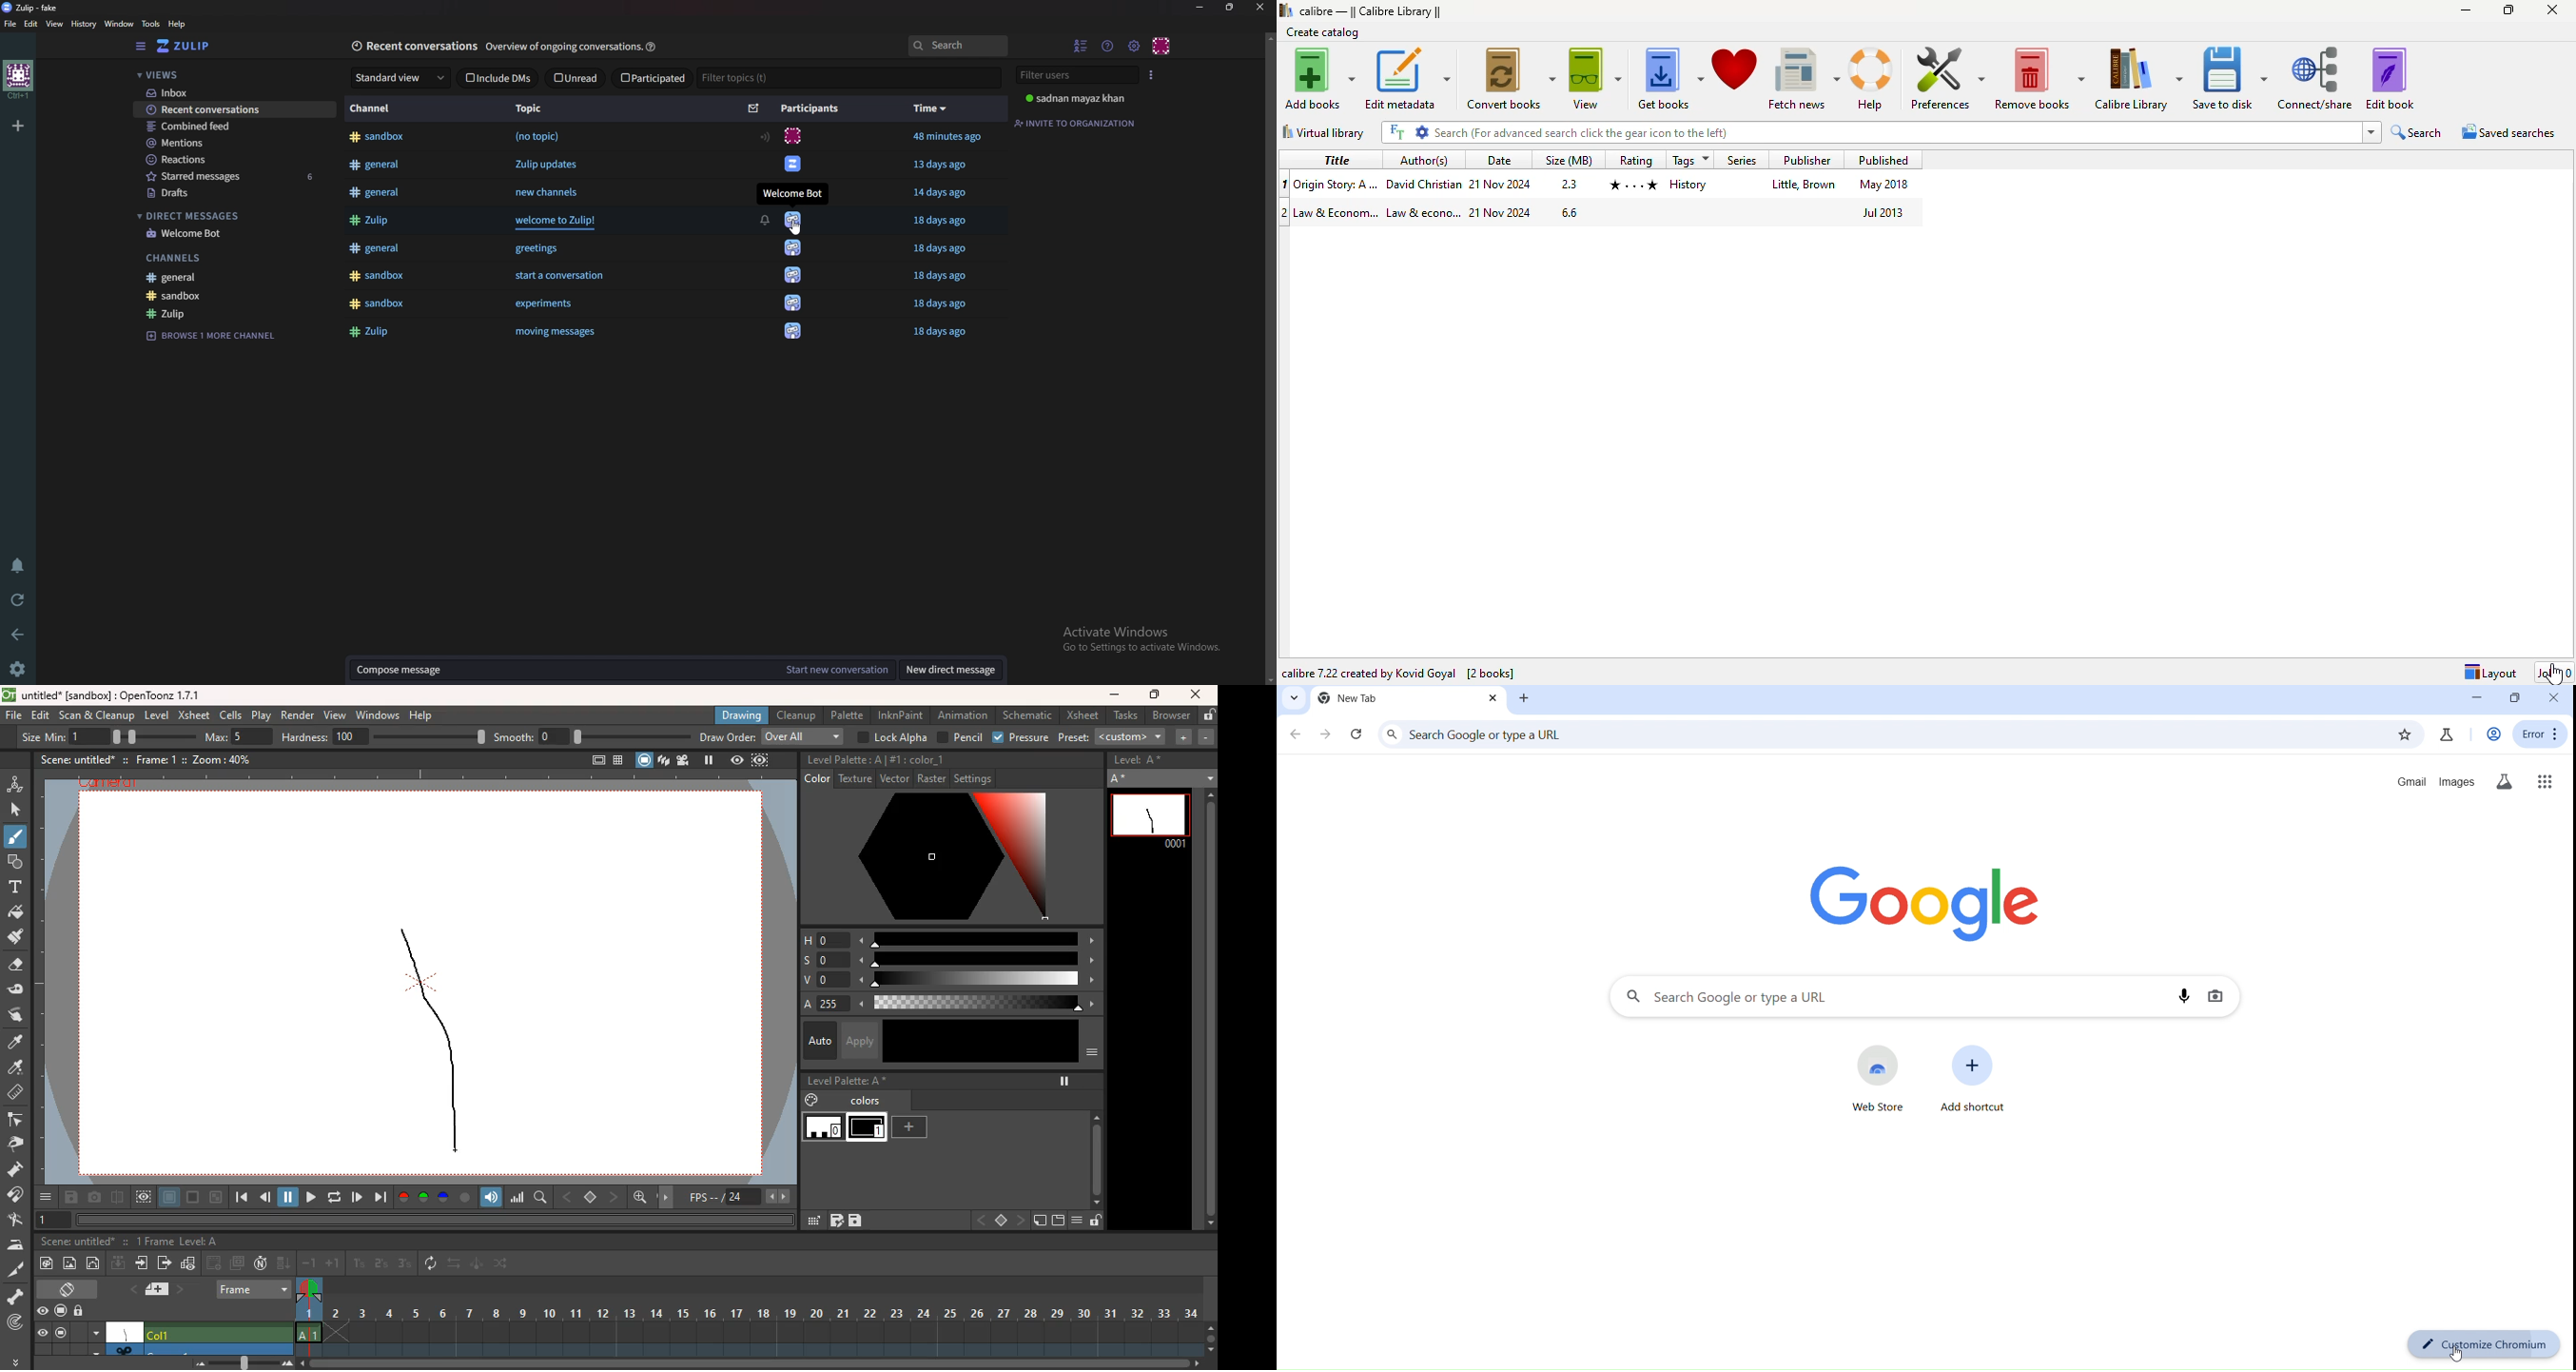 Image resolution: width=2576 pixels, height=1372 pixels. I want to click on icon, so click(793, 302).